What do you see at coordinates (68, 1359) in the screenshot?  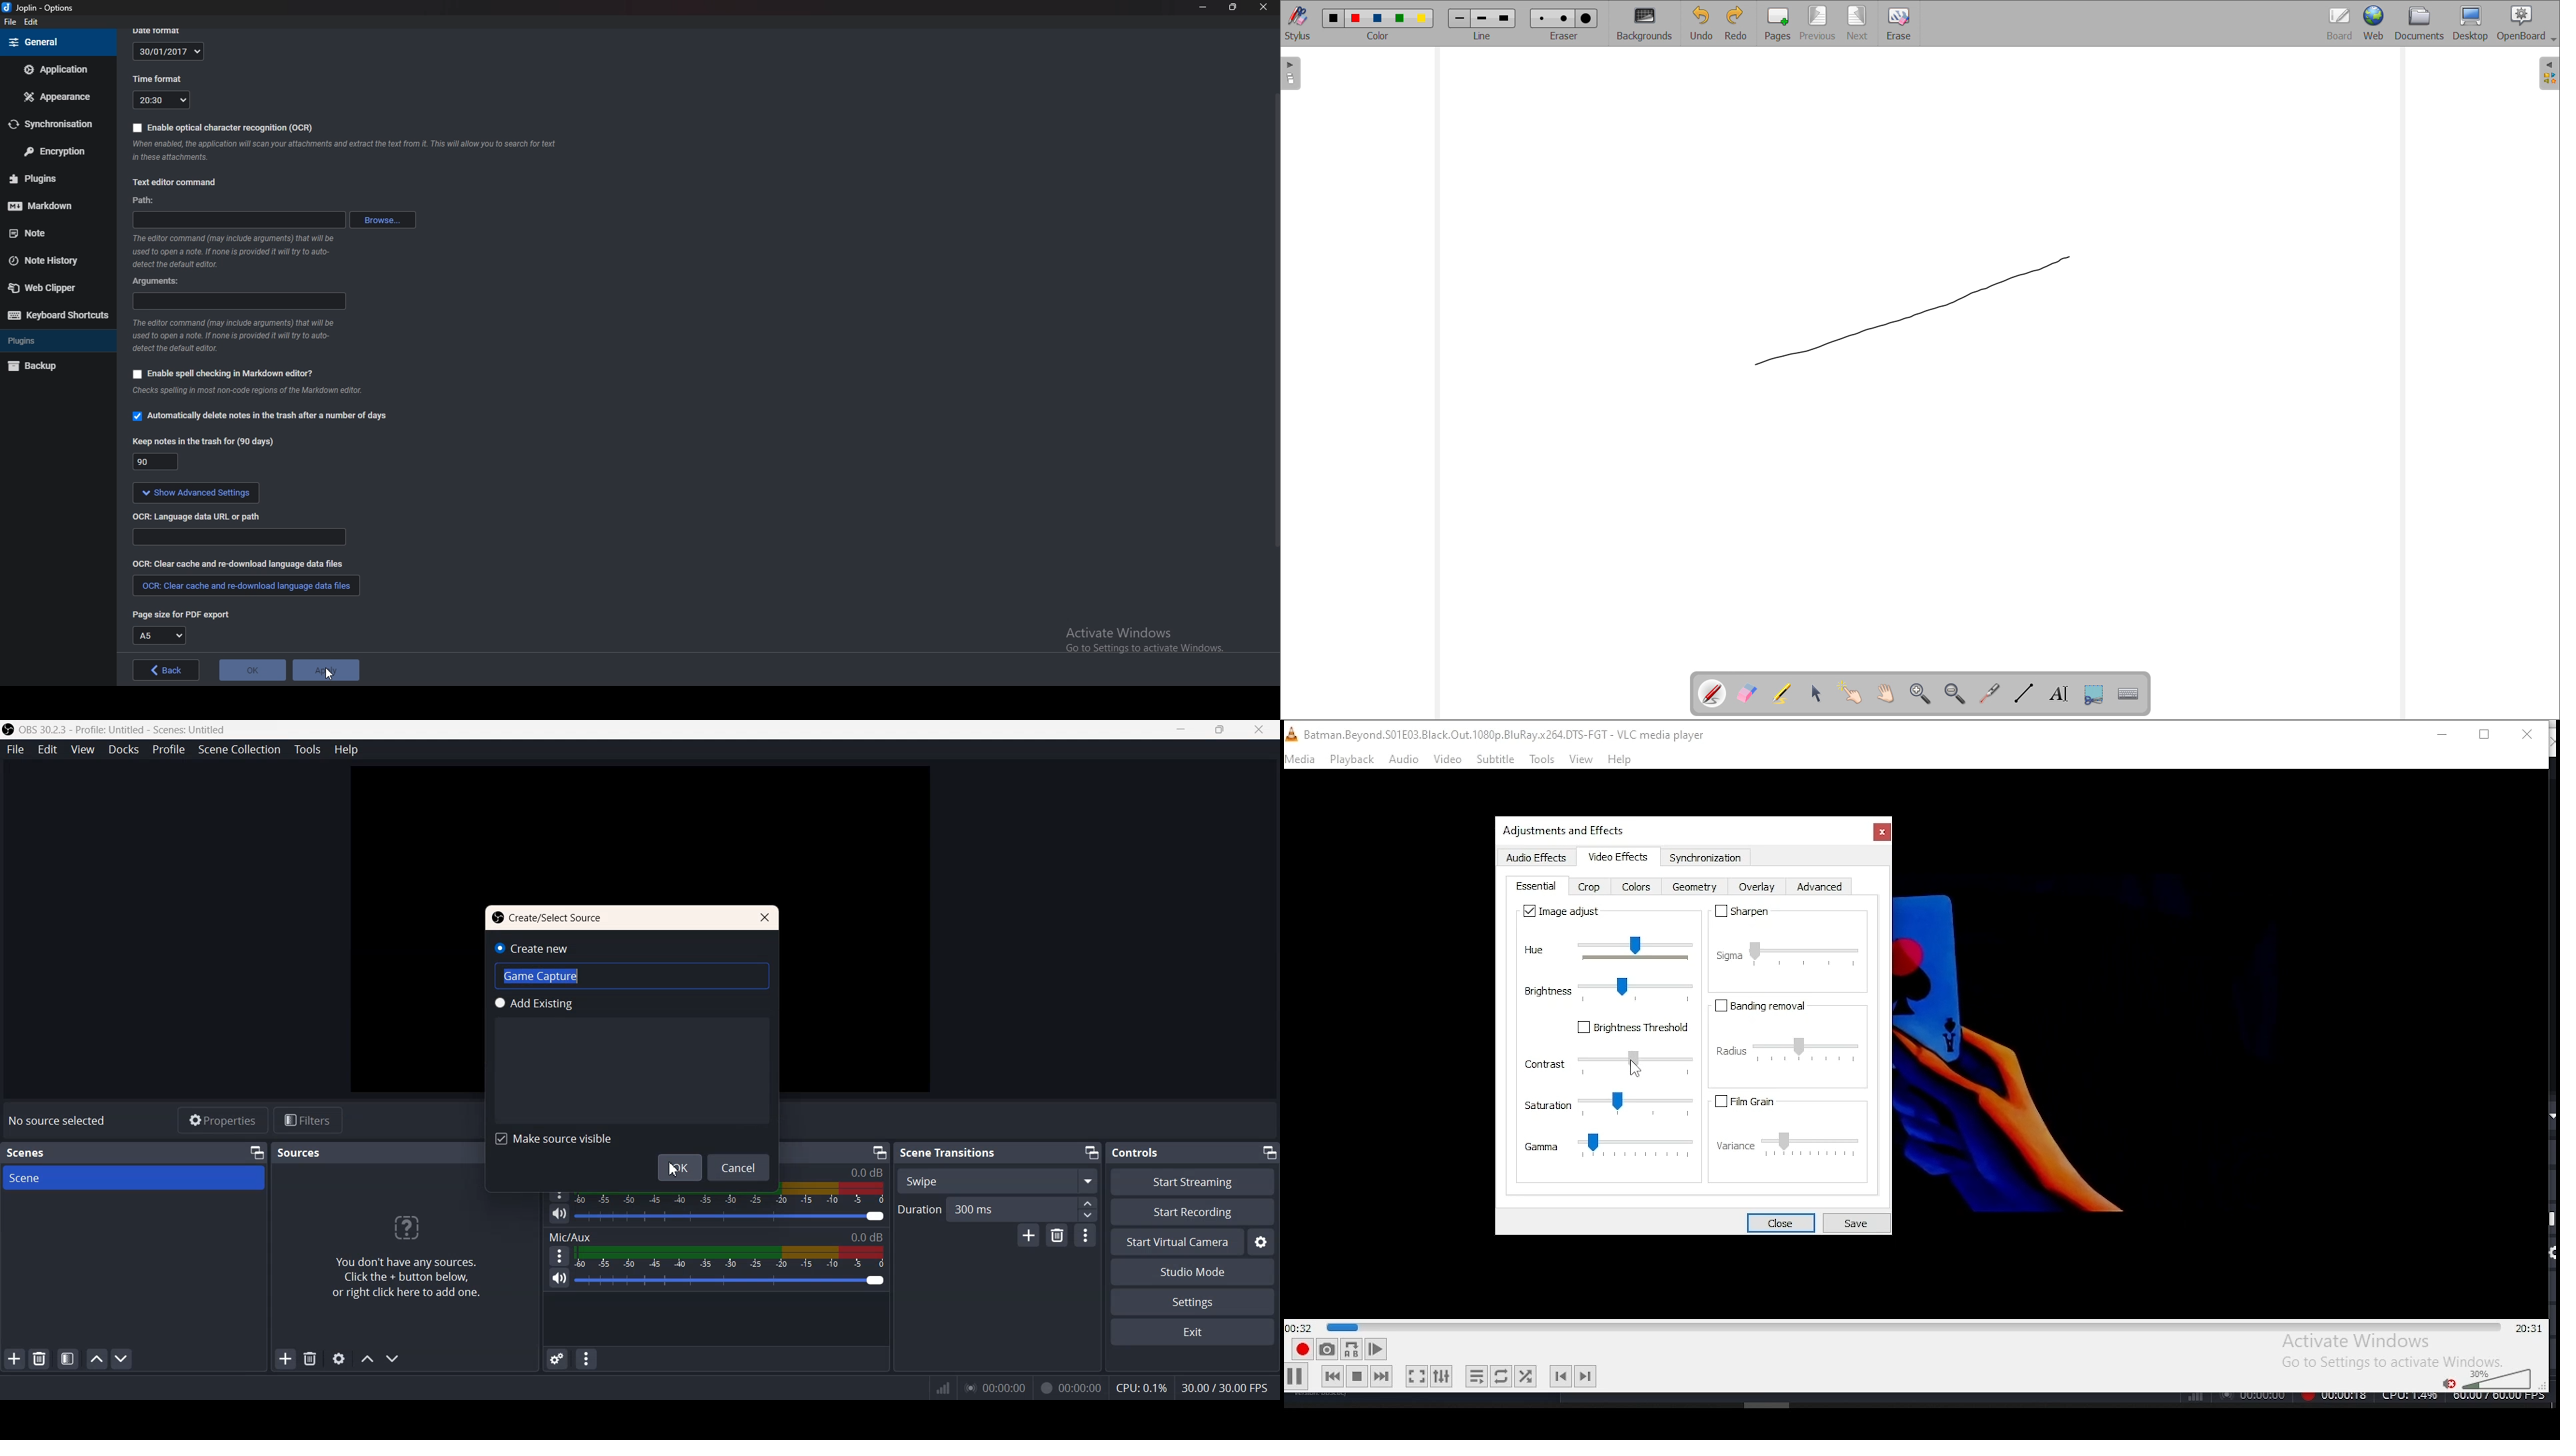 I see `Open Scene Filter` at bounding box center [68, 1359].